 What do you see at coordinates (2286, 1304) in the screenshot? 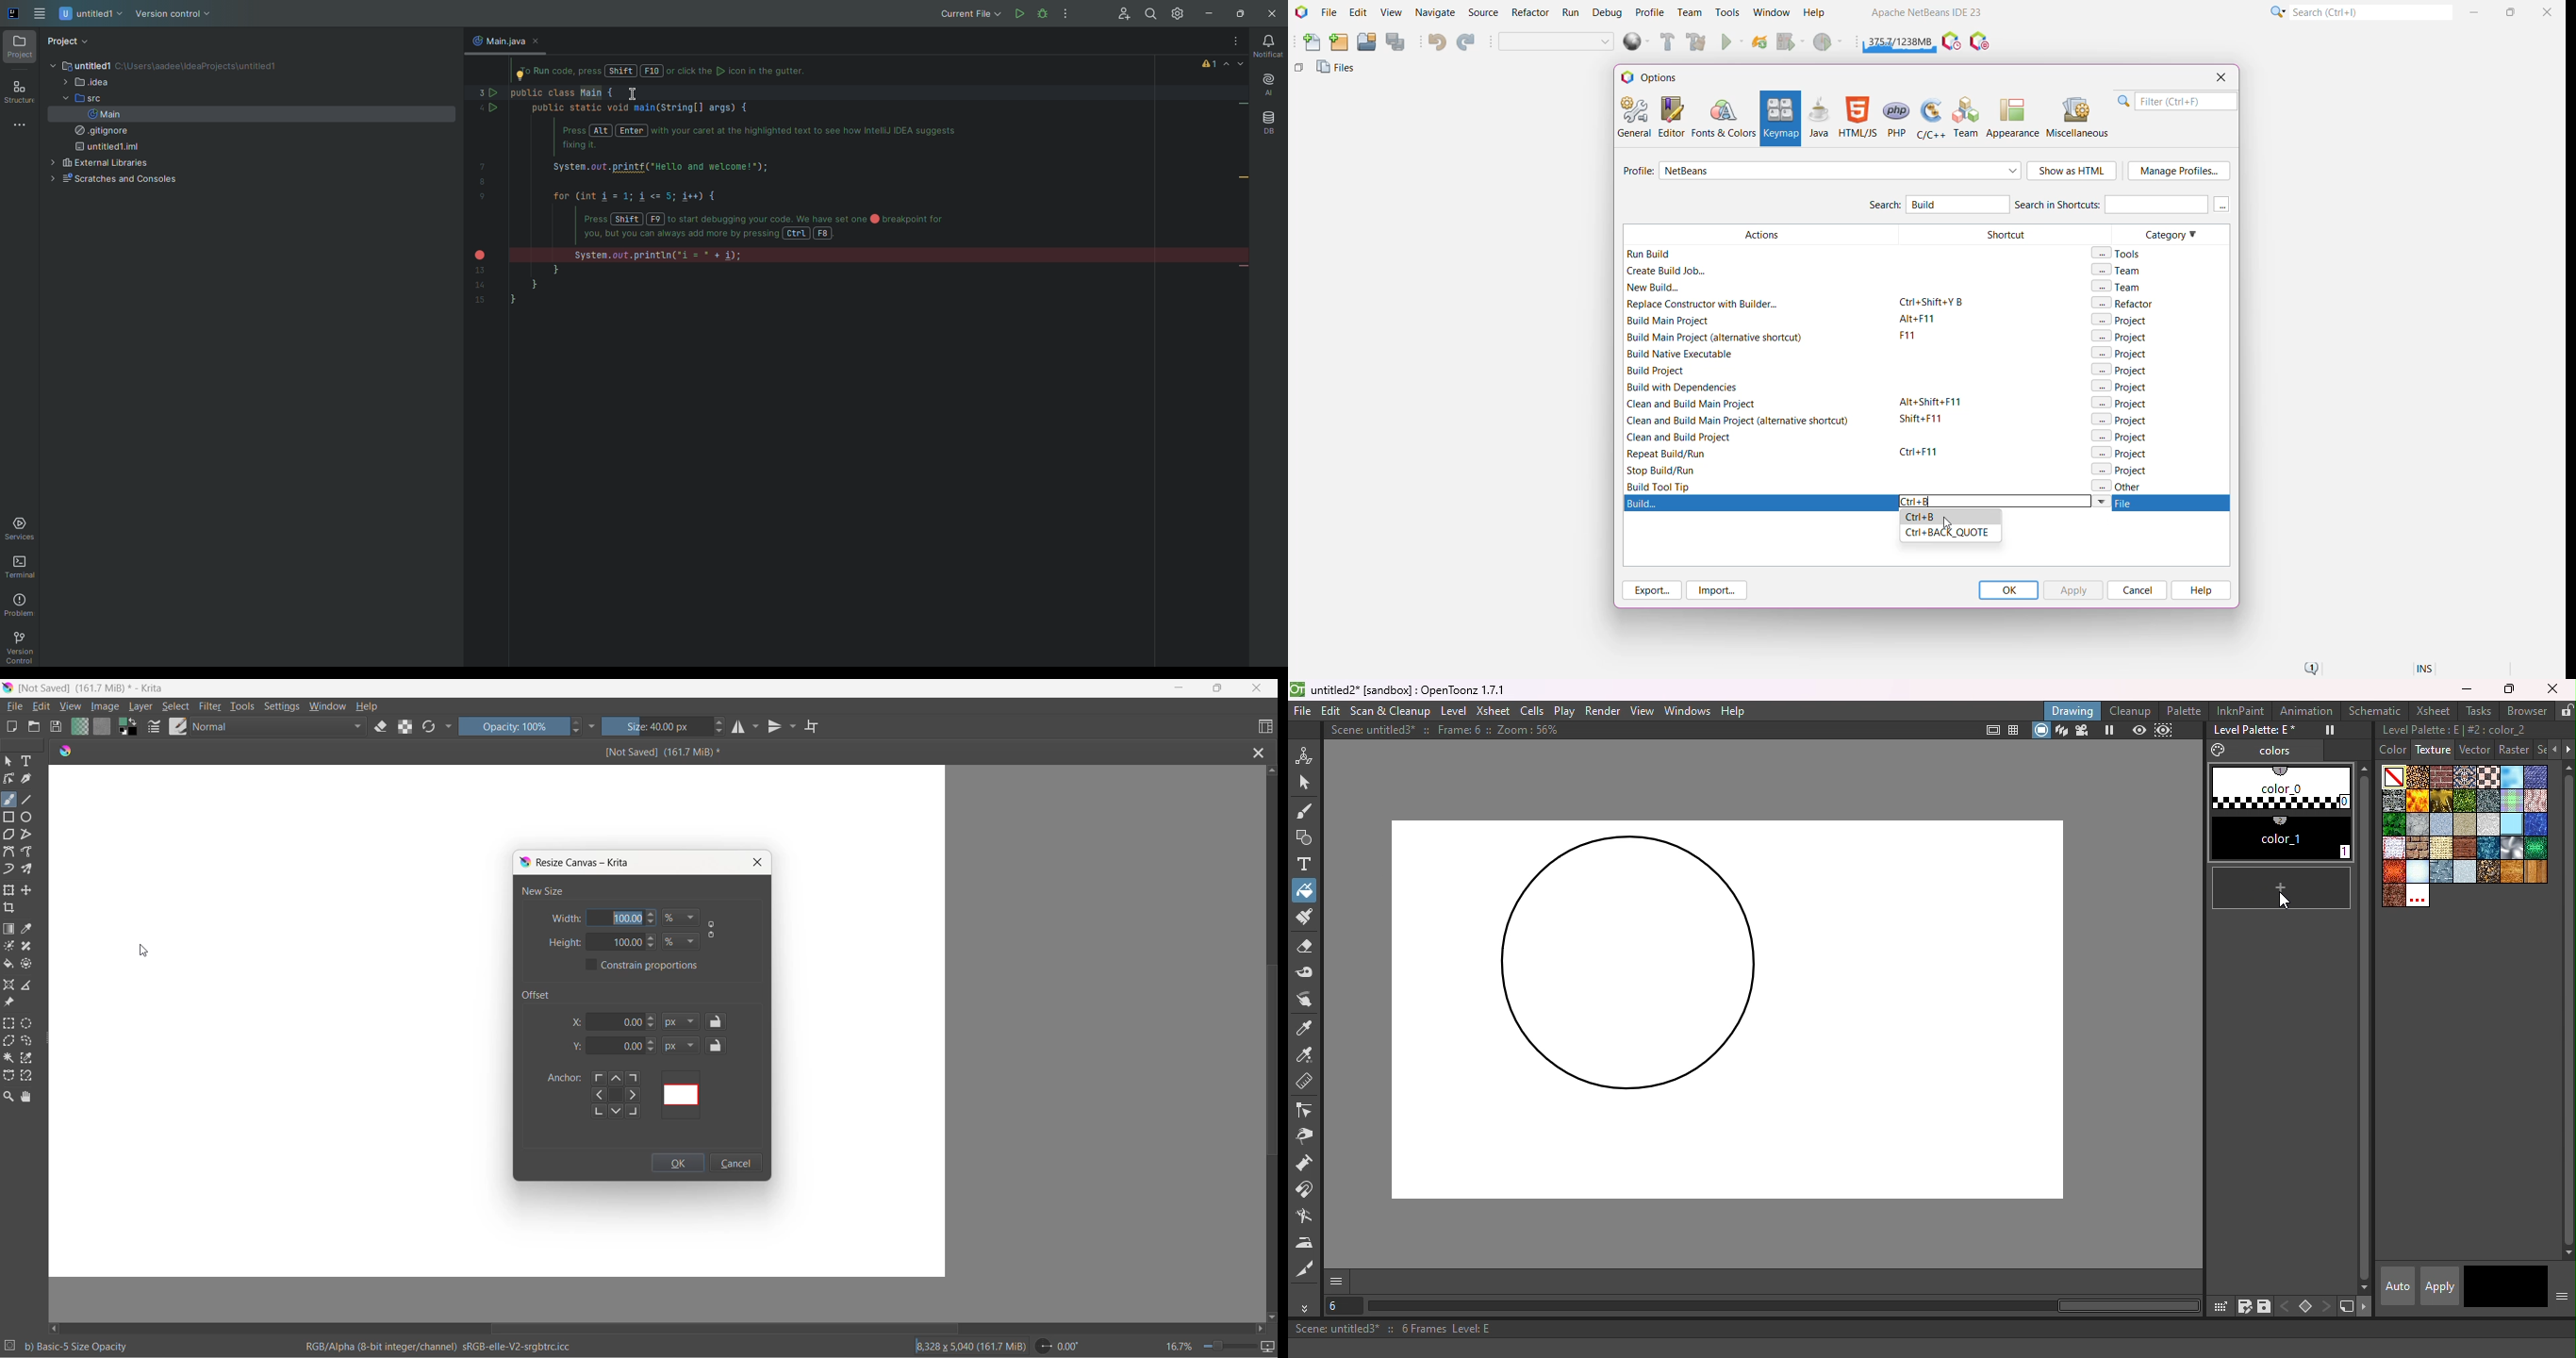
I see `previous key` at bounding box center [2286, 1304].